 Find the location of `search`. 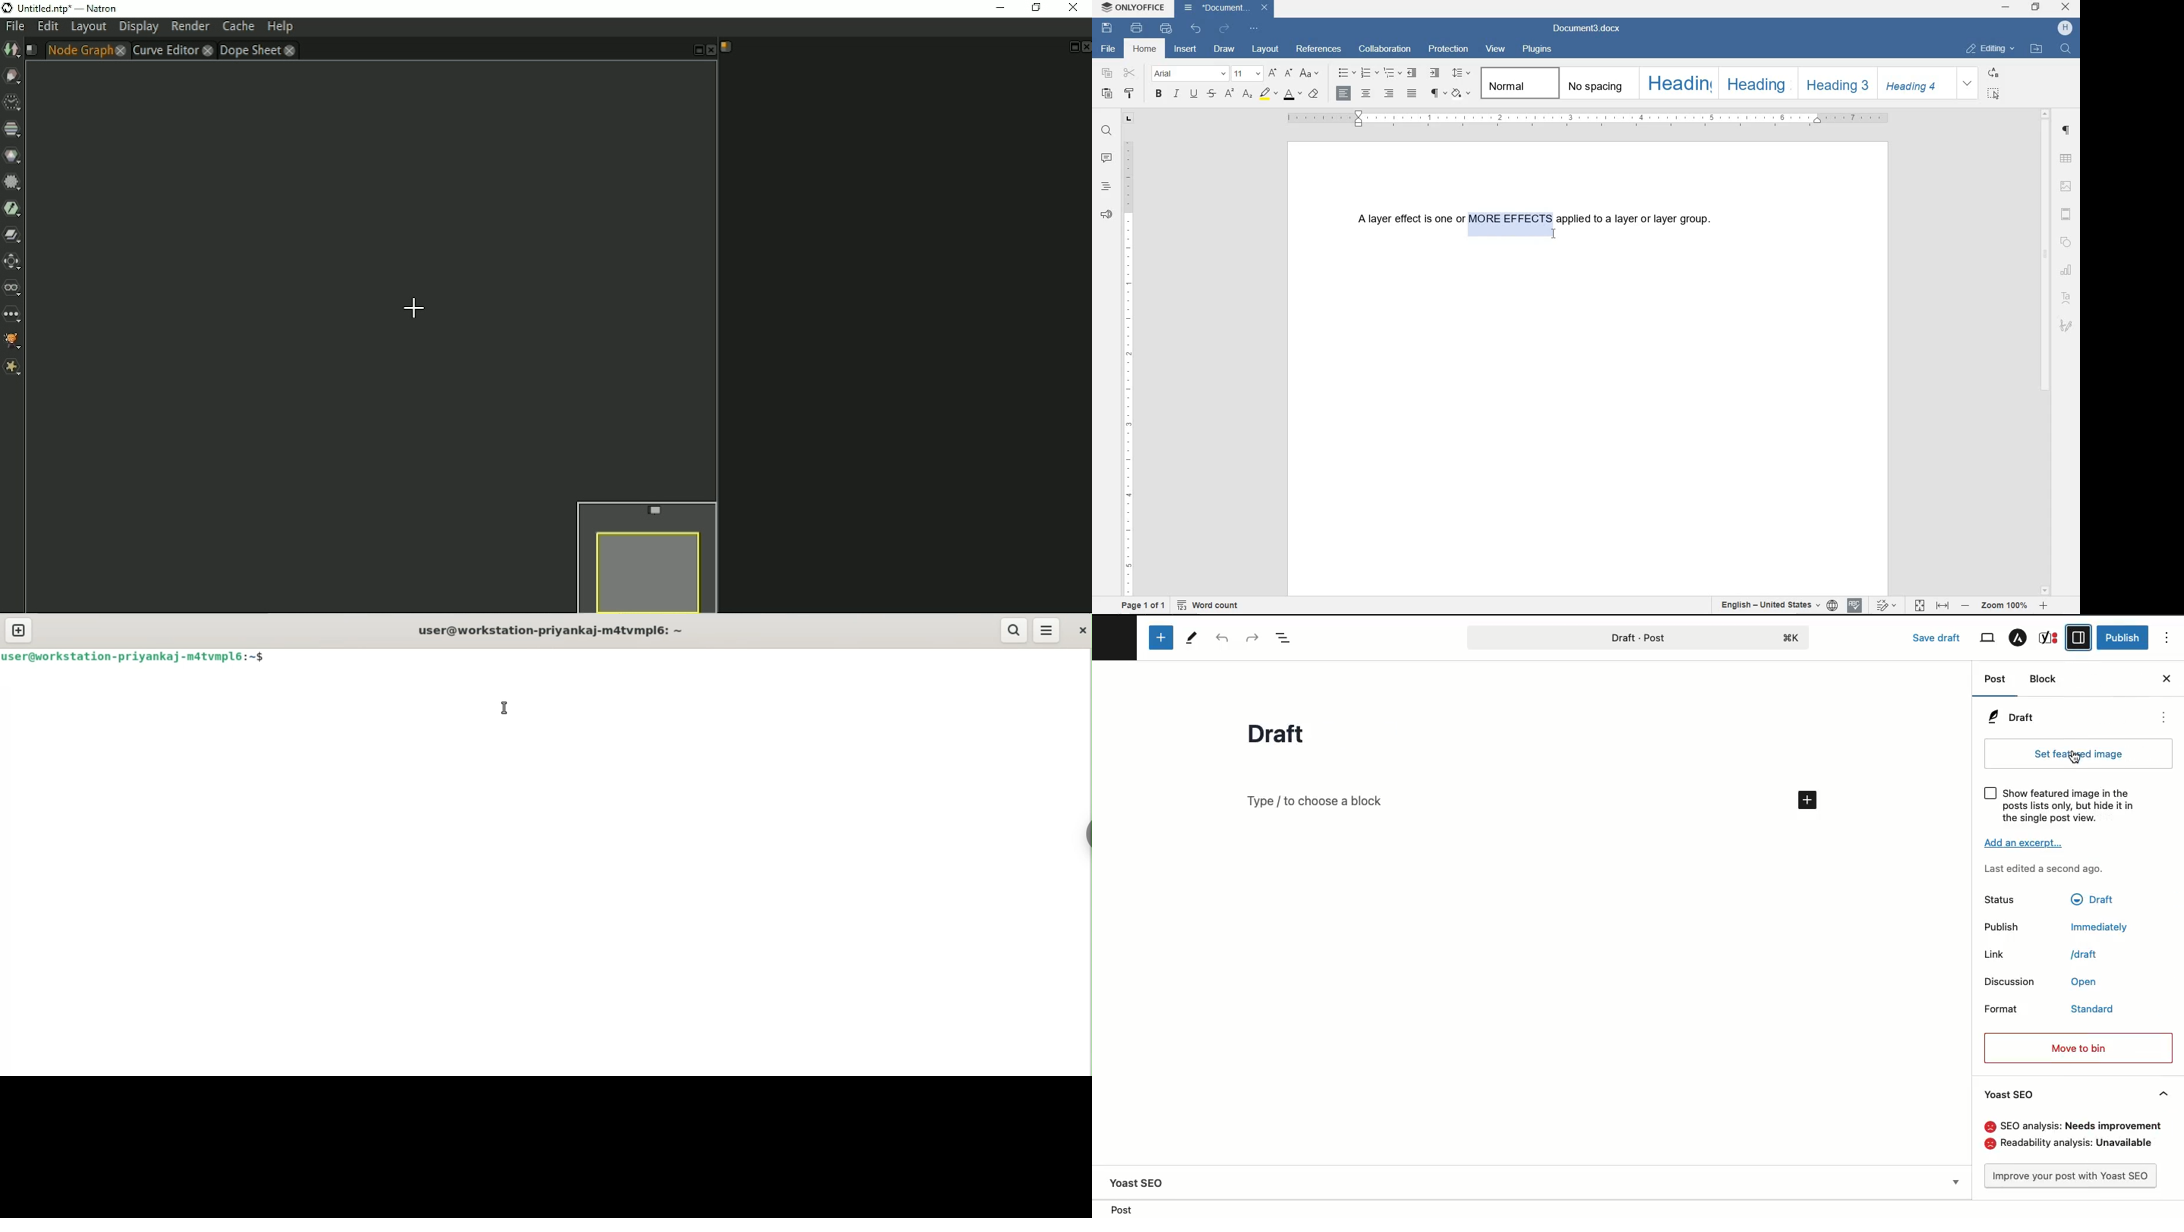

search is located at coordinates (1012, 630).